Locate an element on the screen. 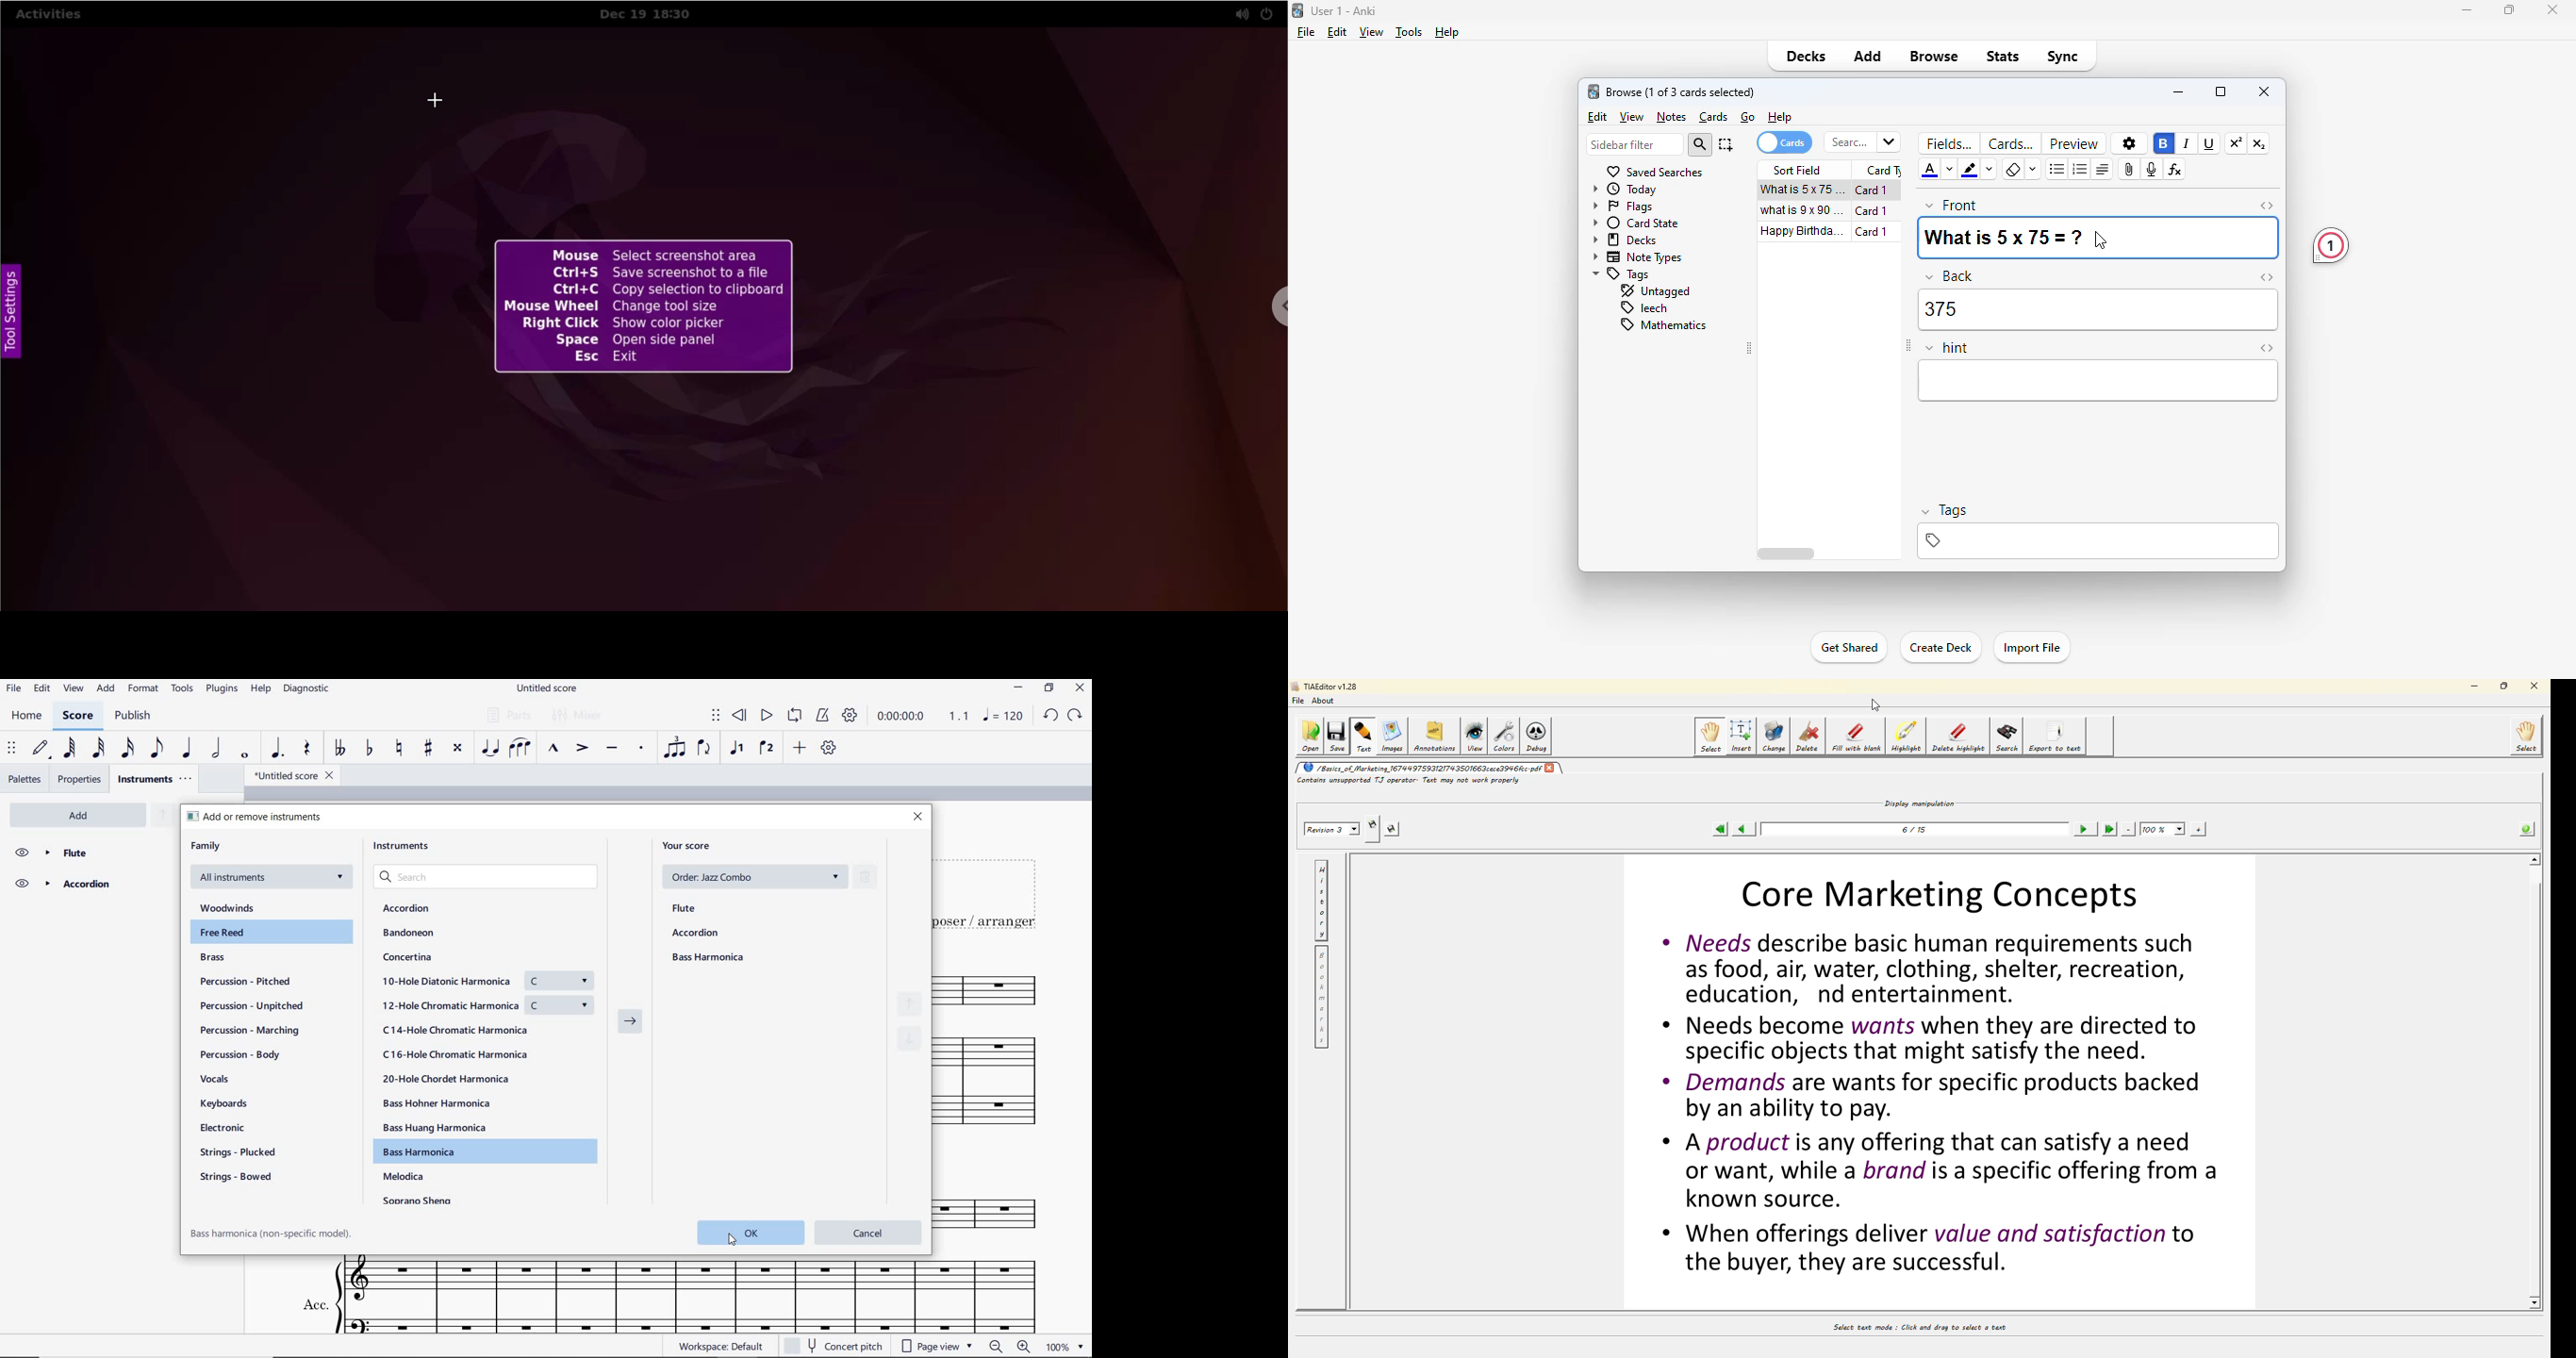  flags is located at coordinates (1622, 207).